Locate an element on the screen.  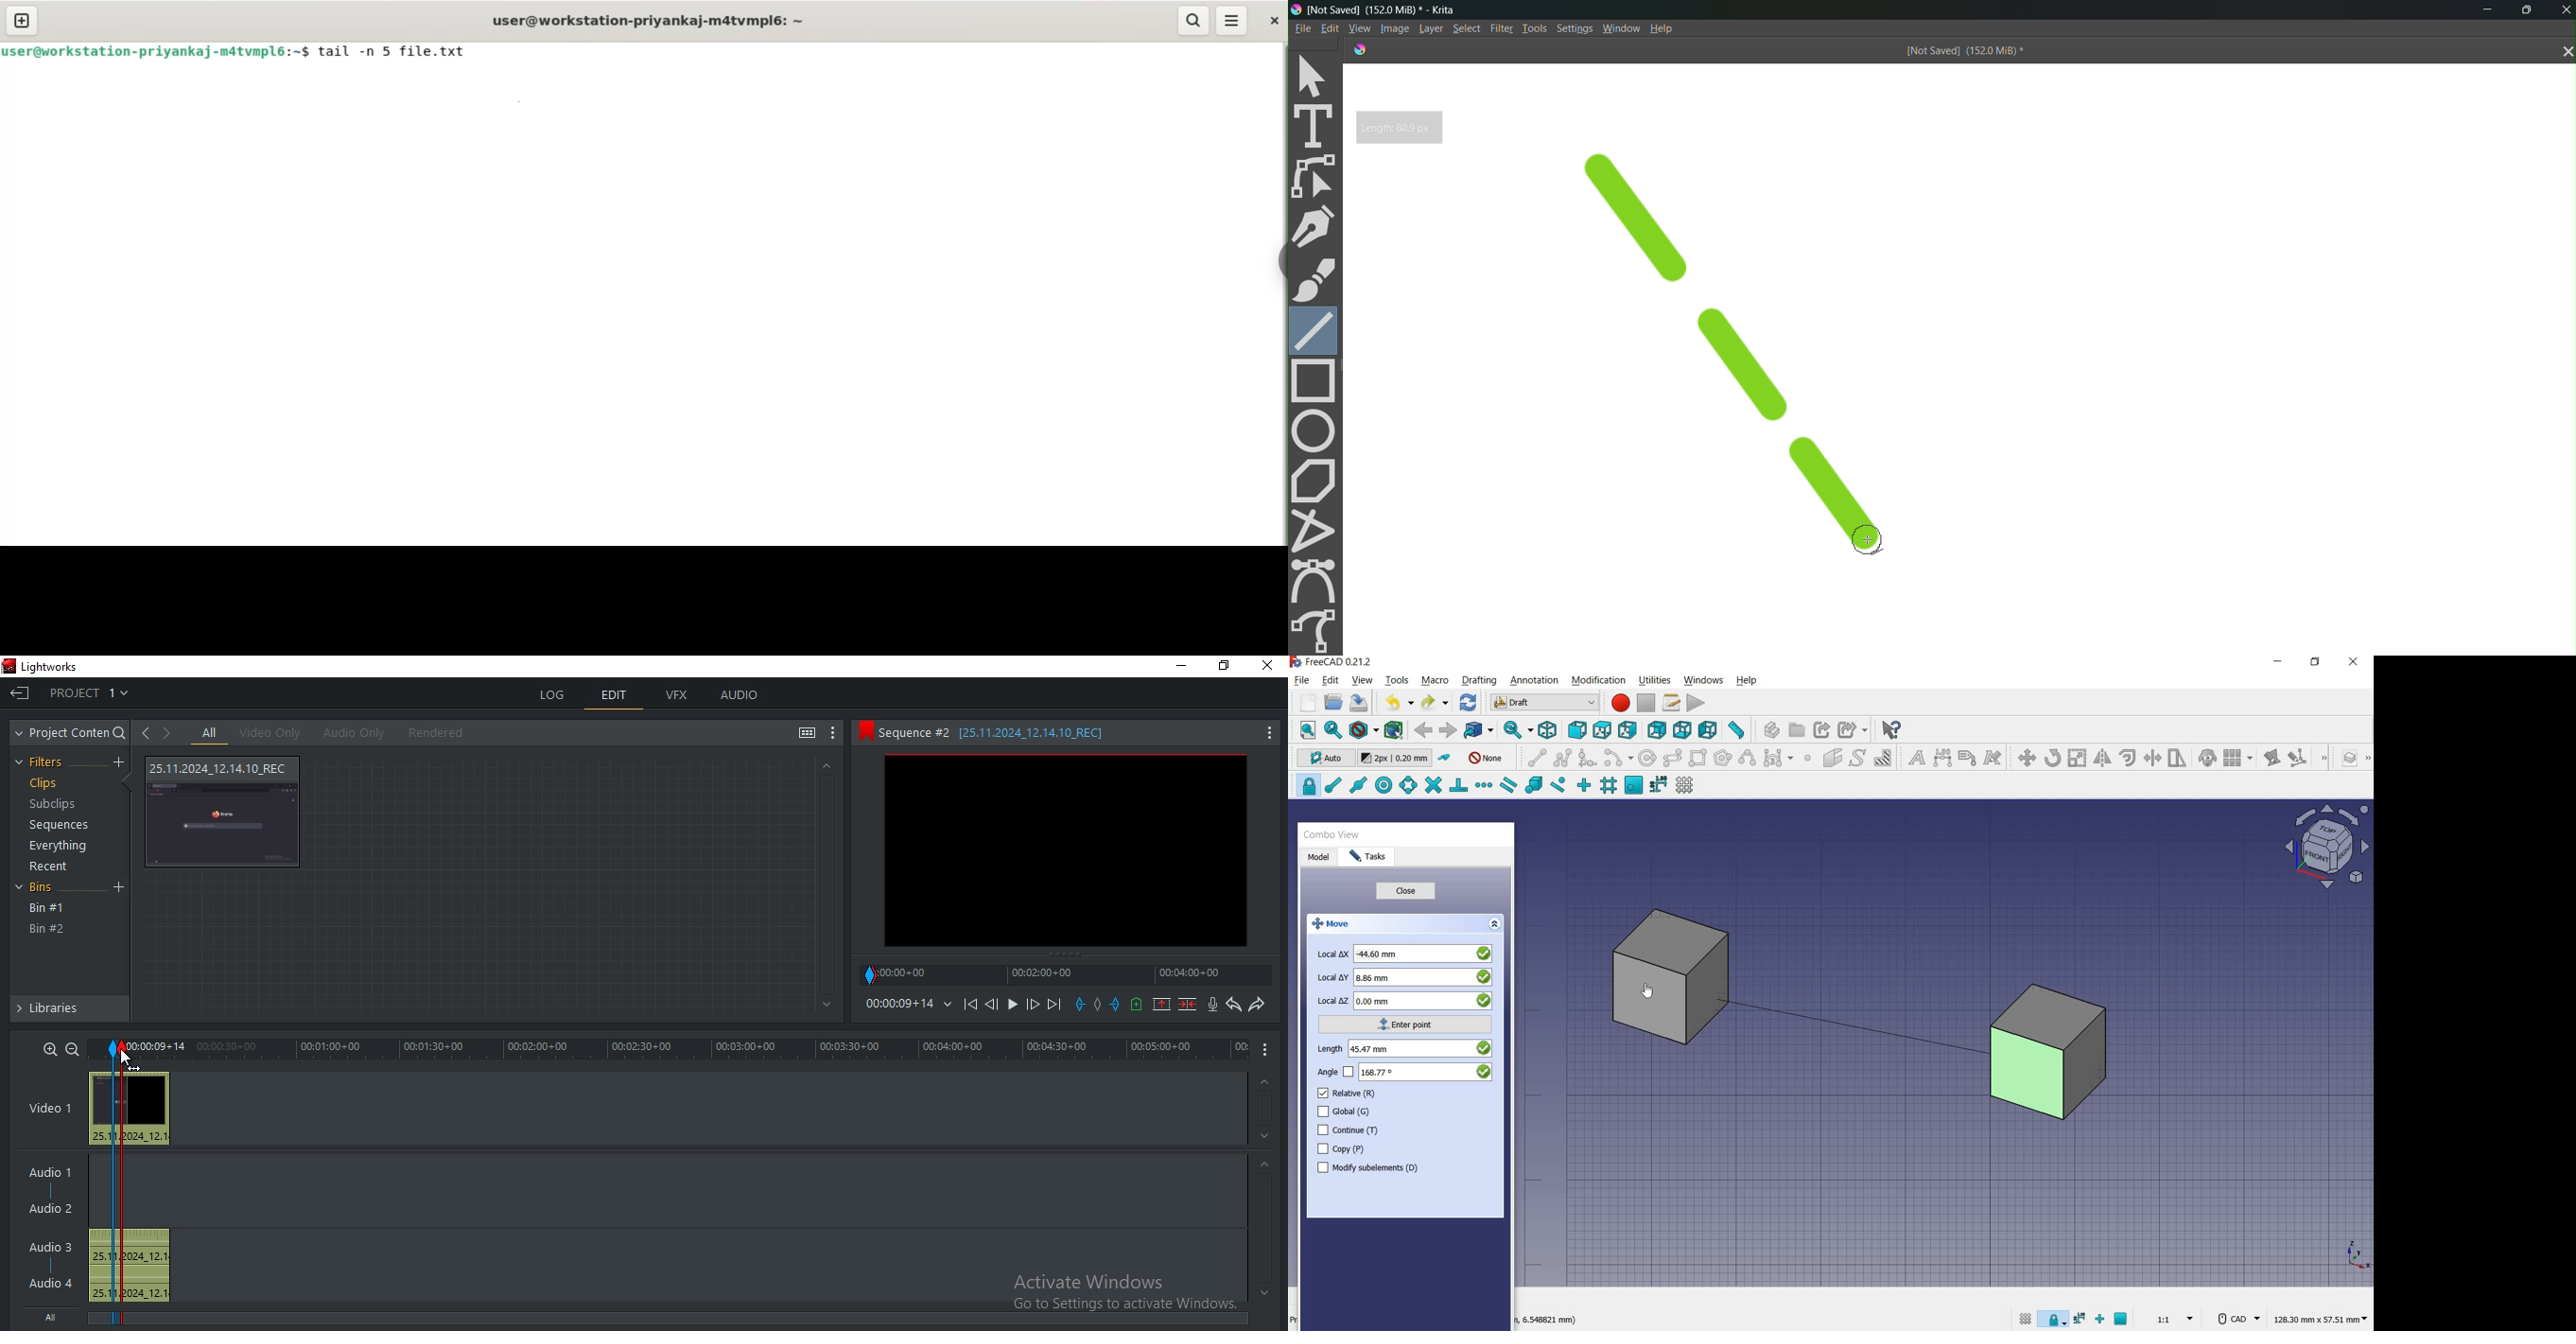
brush is located at coordinates (1314, 280).